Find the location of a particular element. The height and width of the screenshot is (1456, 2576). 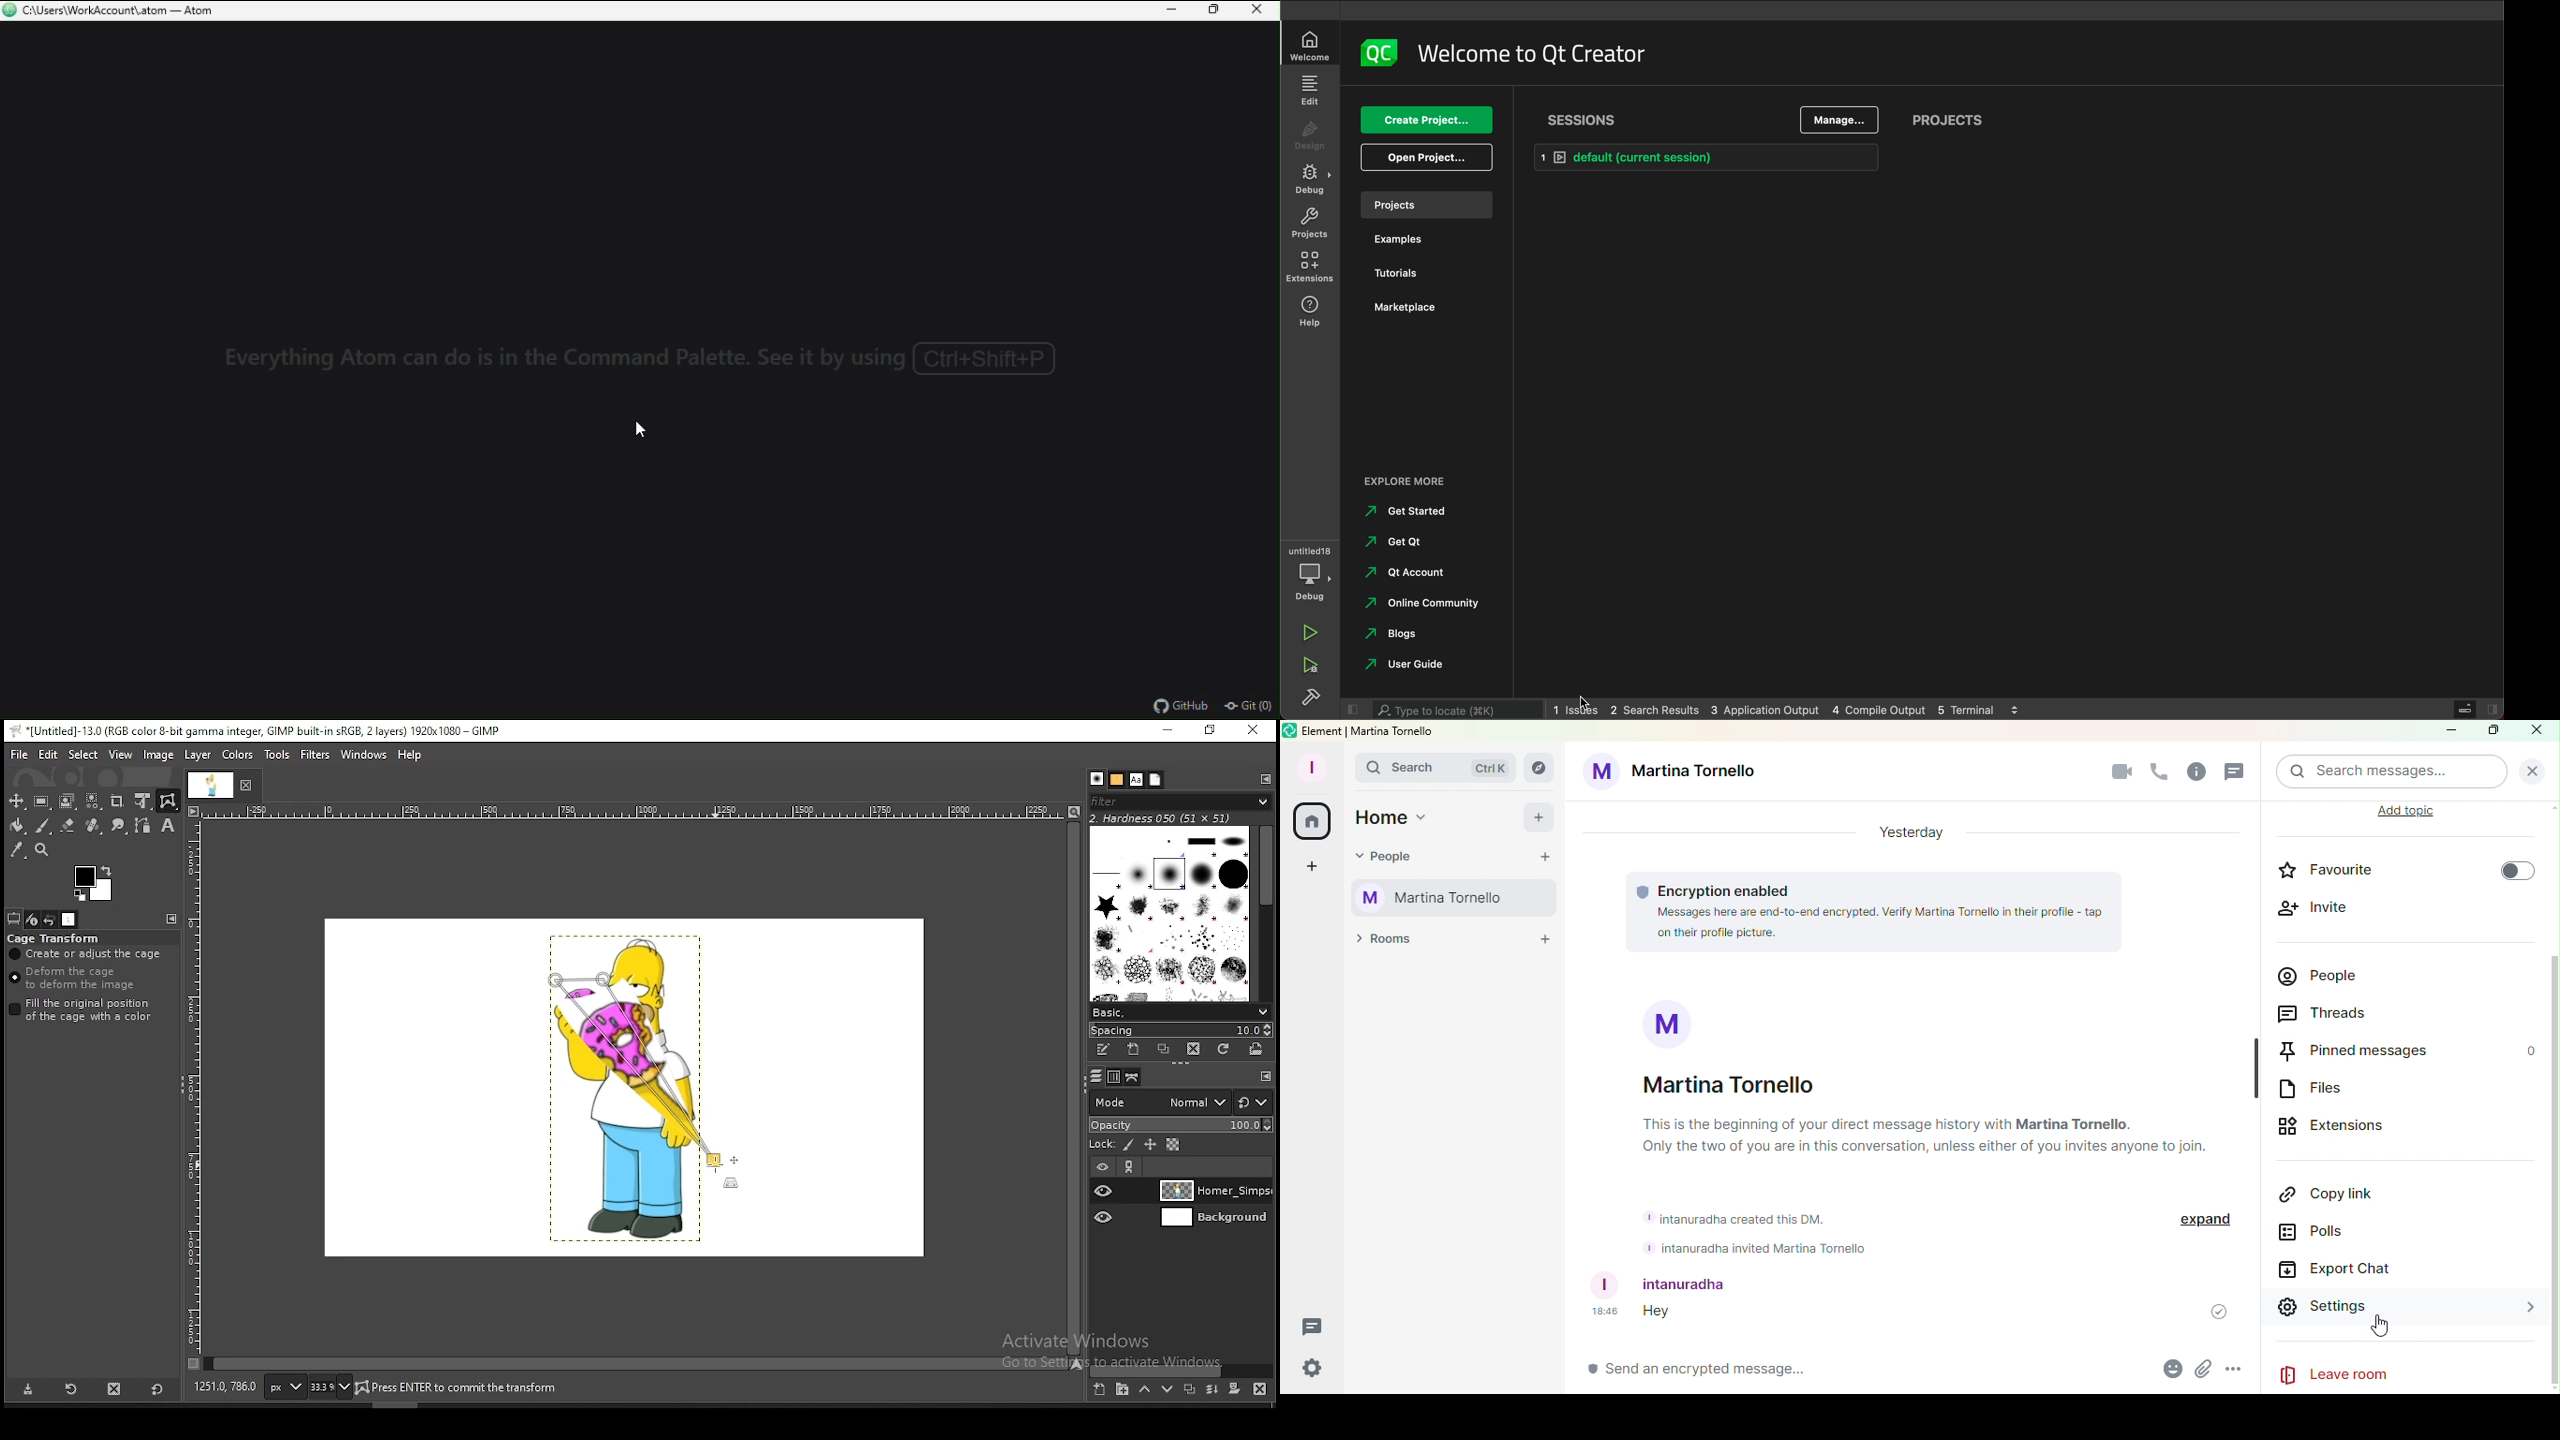

extensions is located at coordinates (1308, 268).